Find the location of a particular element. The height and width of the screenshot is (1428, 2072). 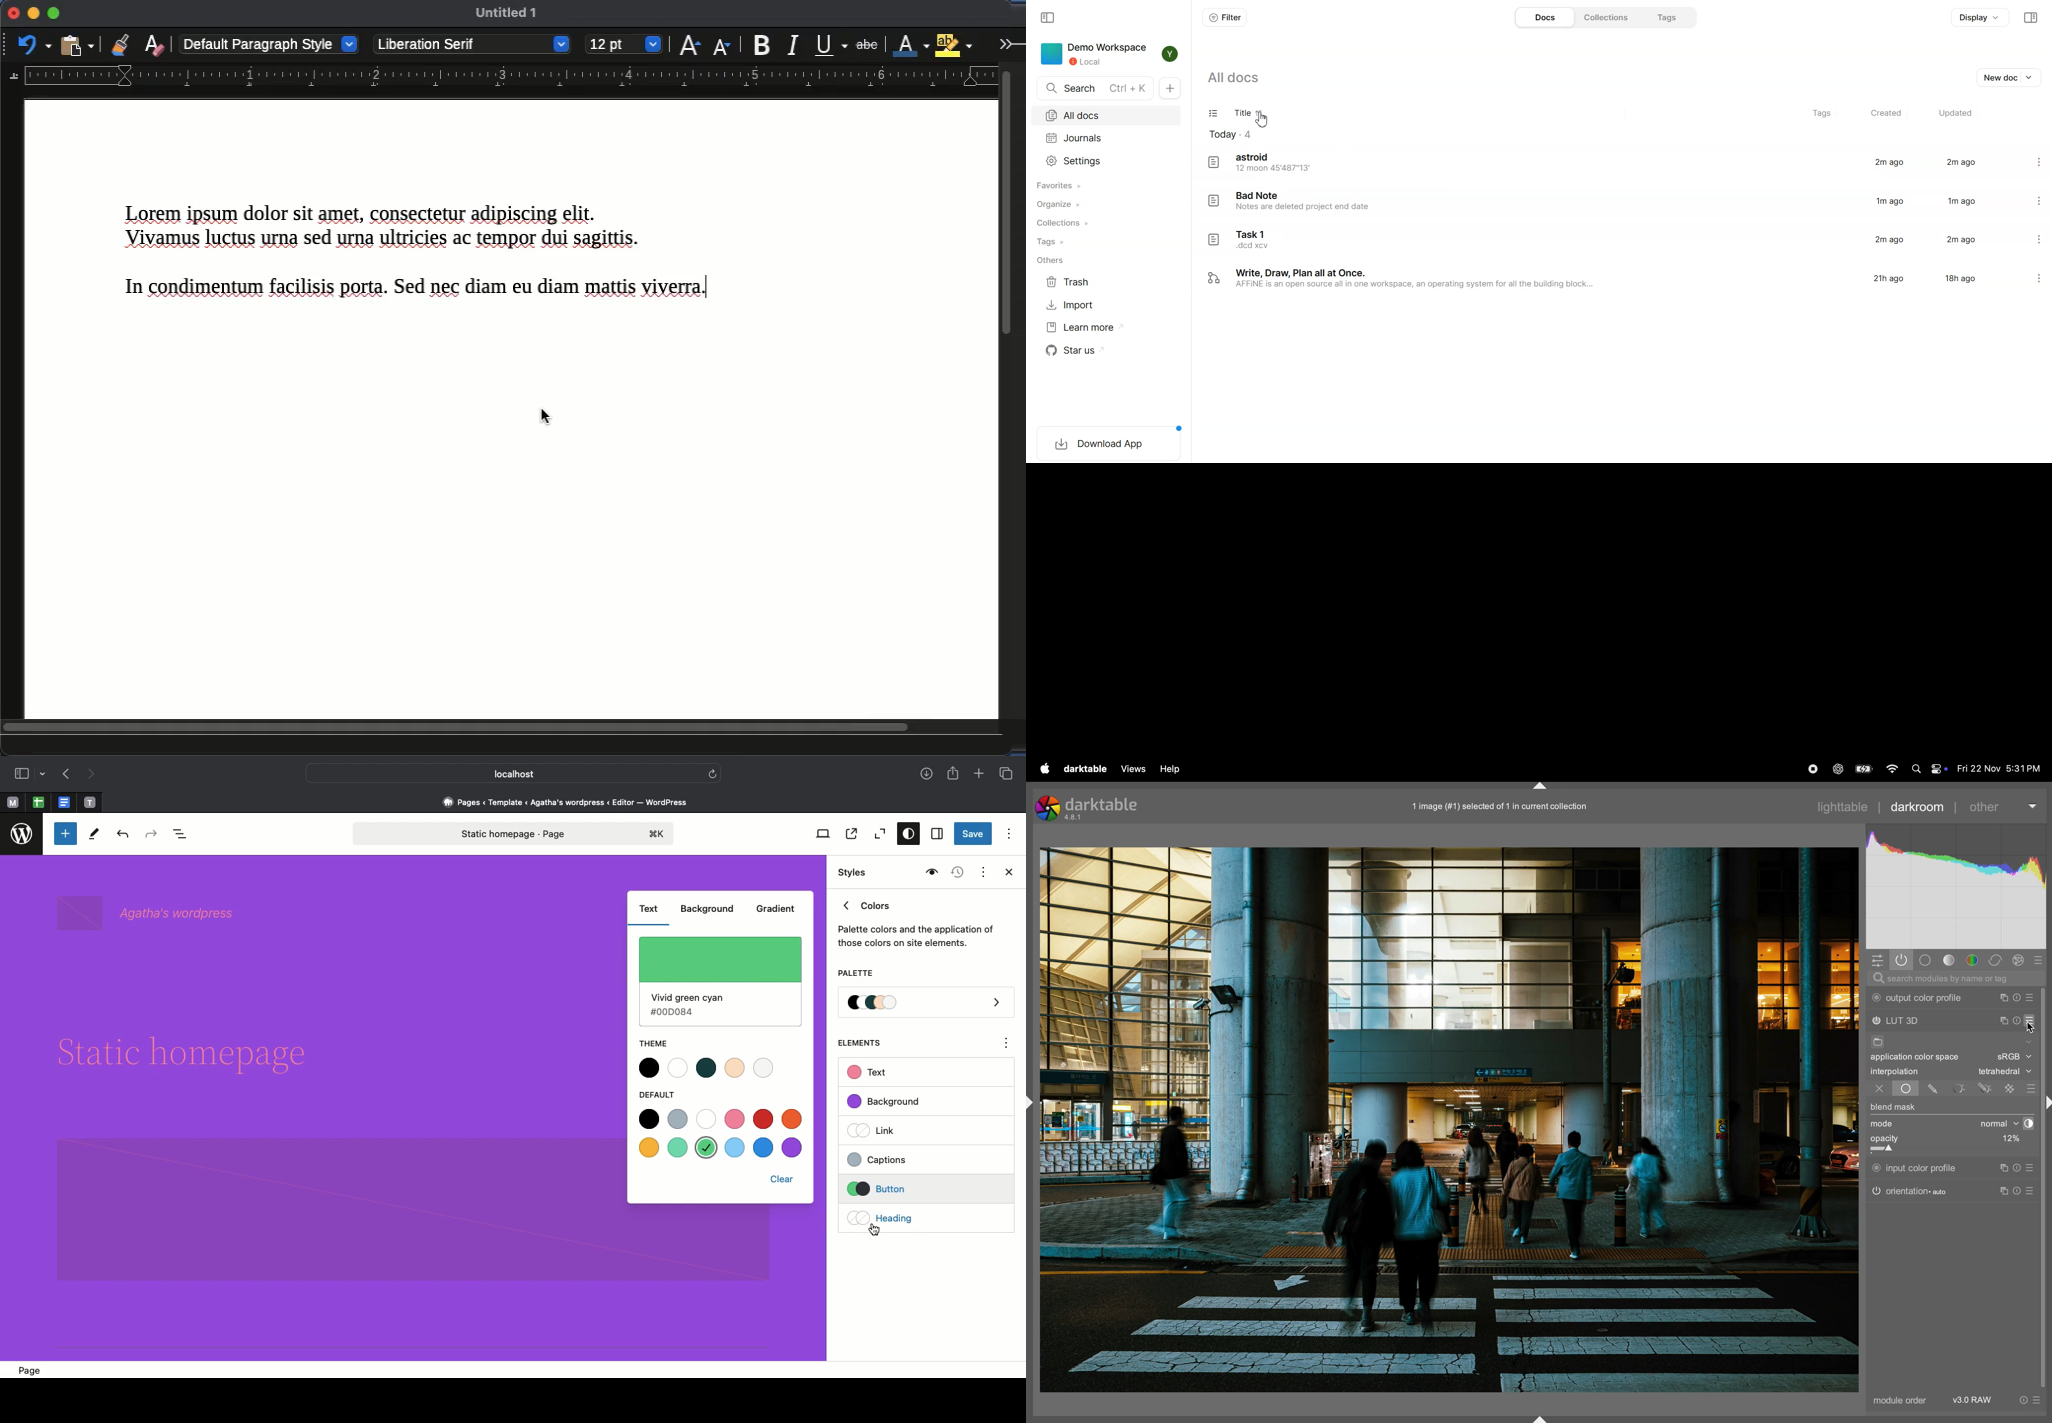

New Doc is located at coordinates (1170, 88).